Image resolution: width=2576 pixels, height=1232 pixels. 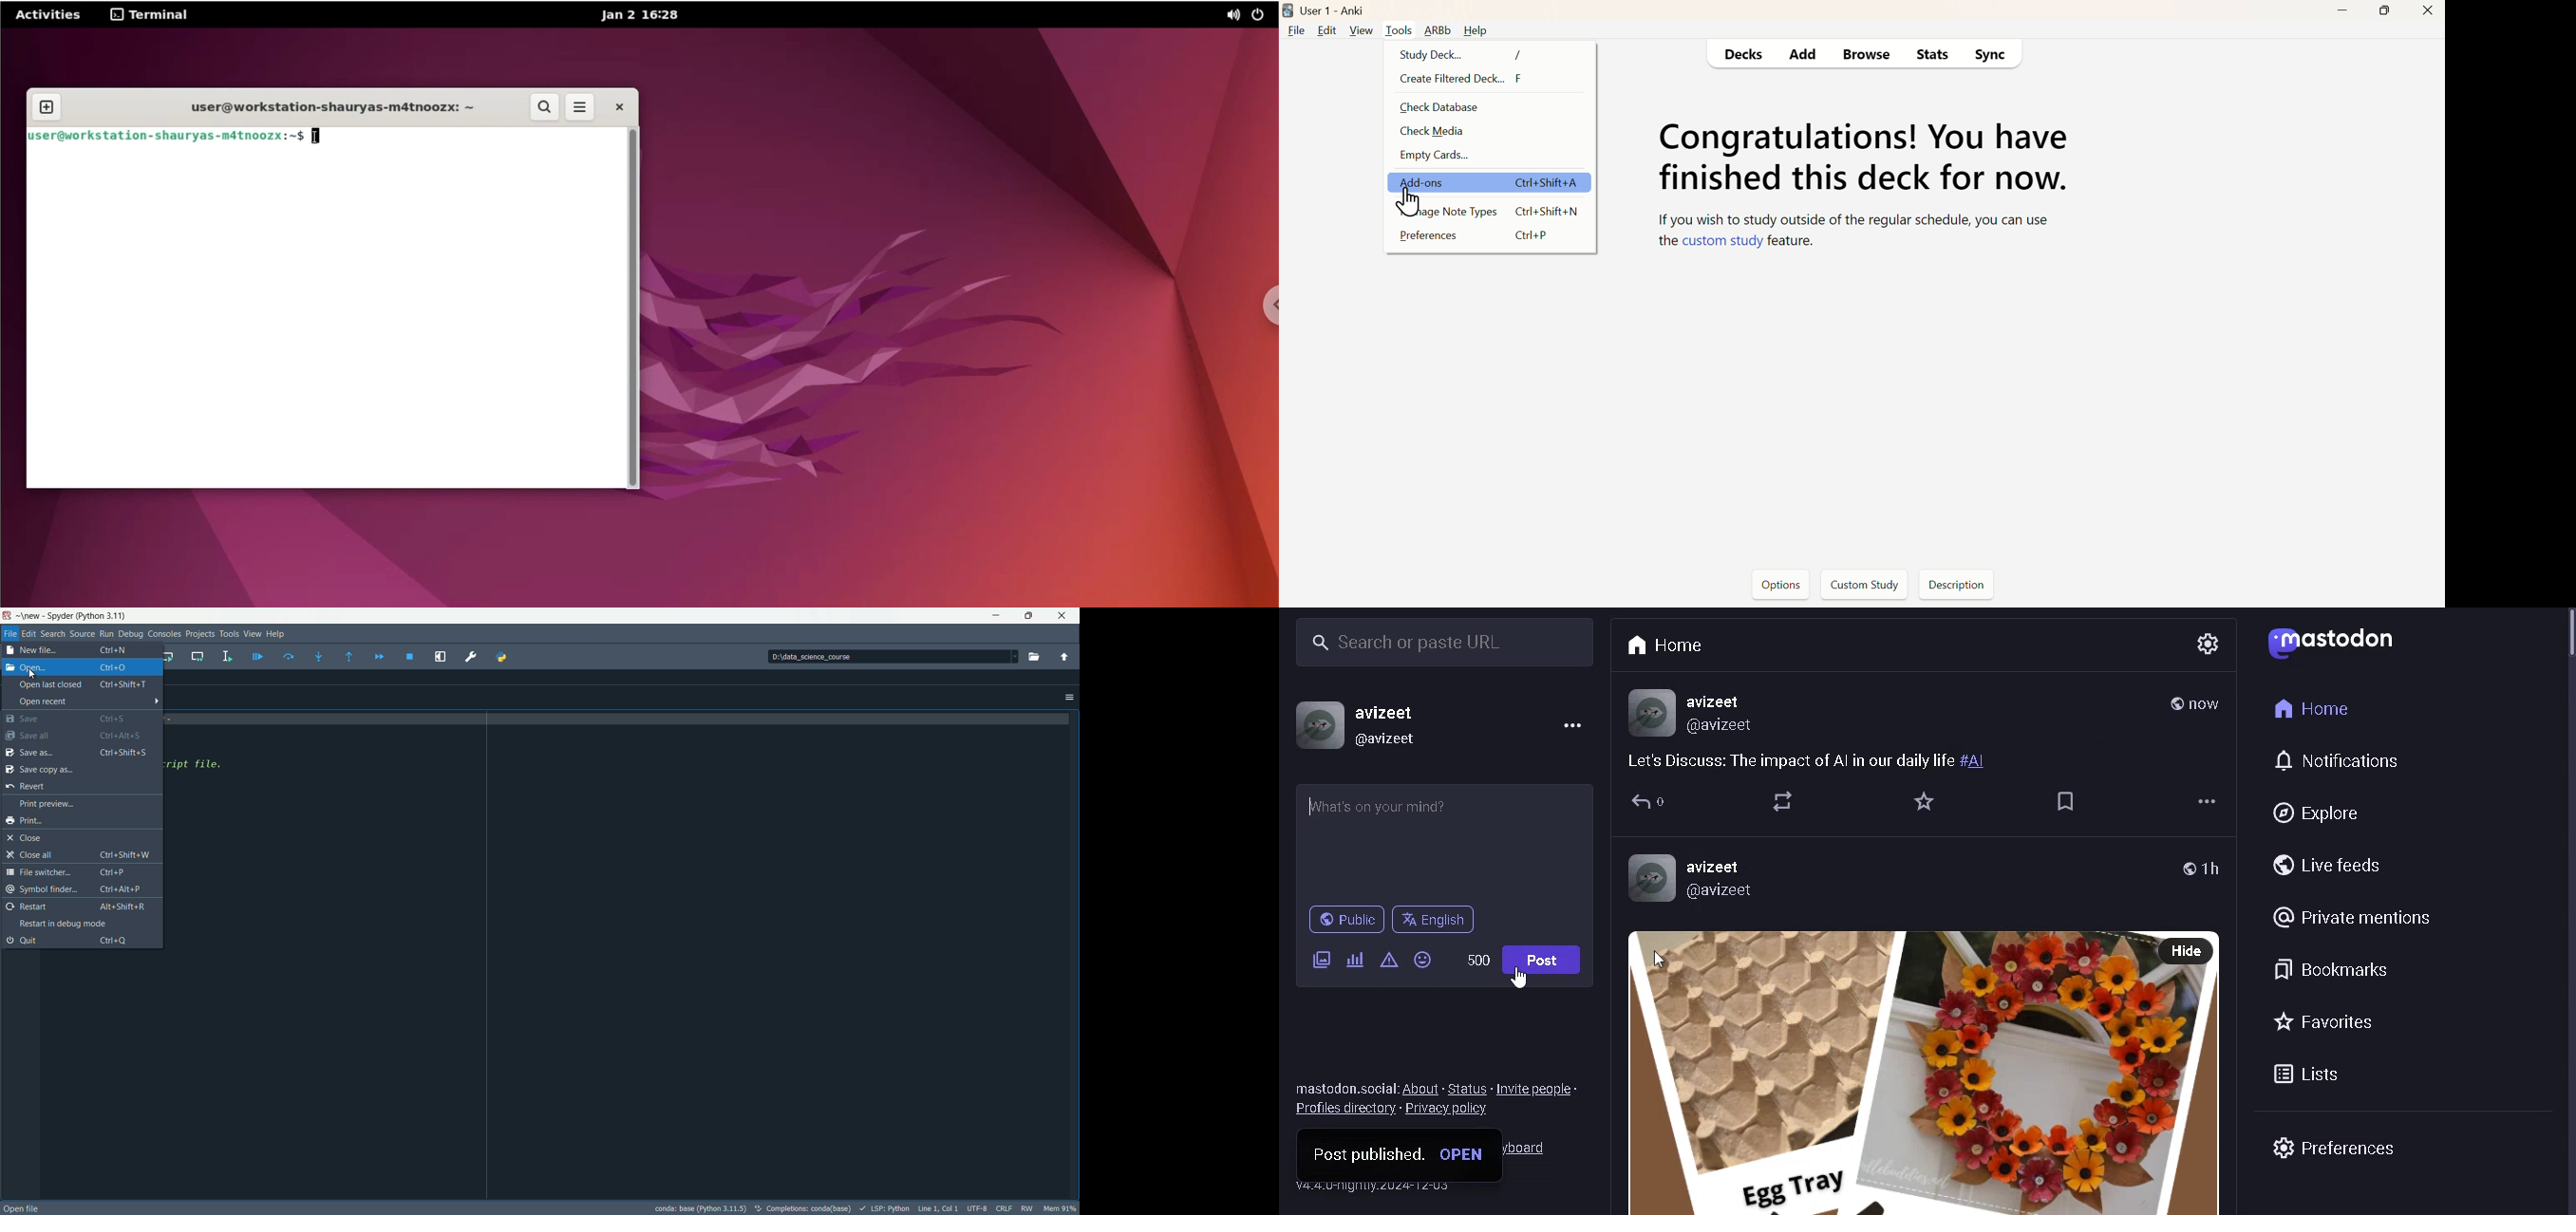 I want to click on BOOST, so click(x=1784, y=803).